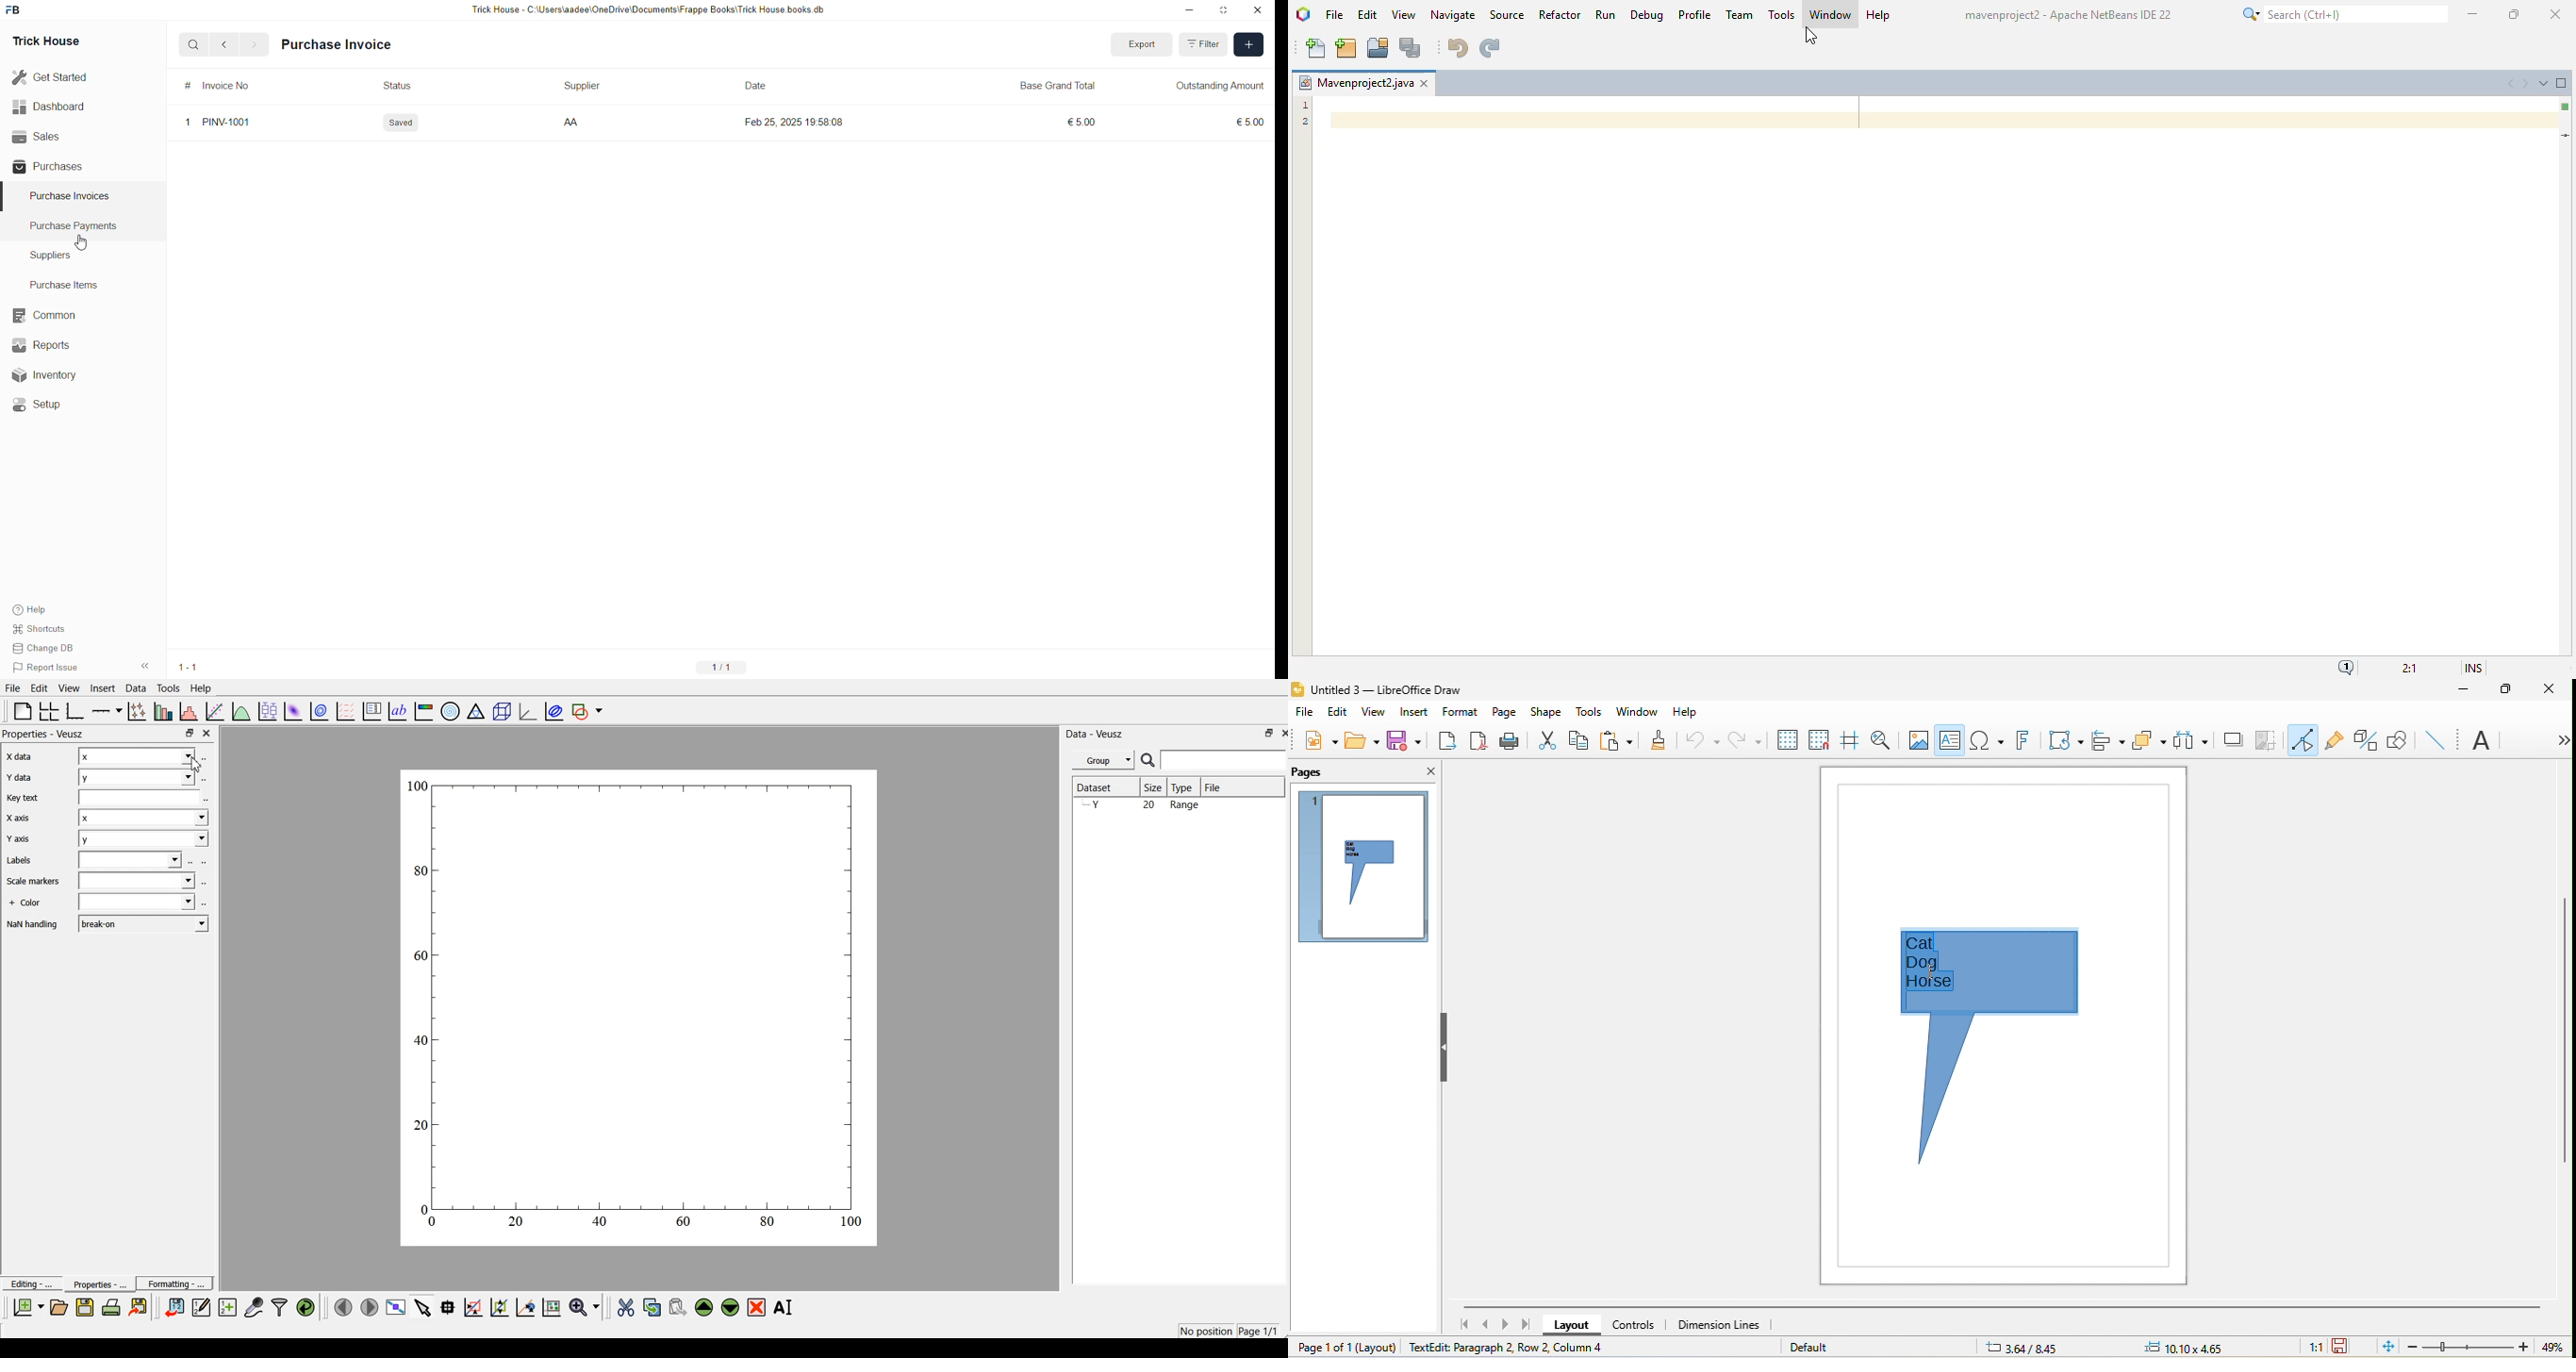 This screenshot has width=2576, height=1372. I want to click on Common, so click(42, 314).